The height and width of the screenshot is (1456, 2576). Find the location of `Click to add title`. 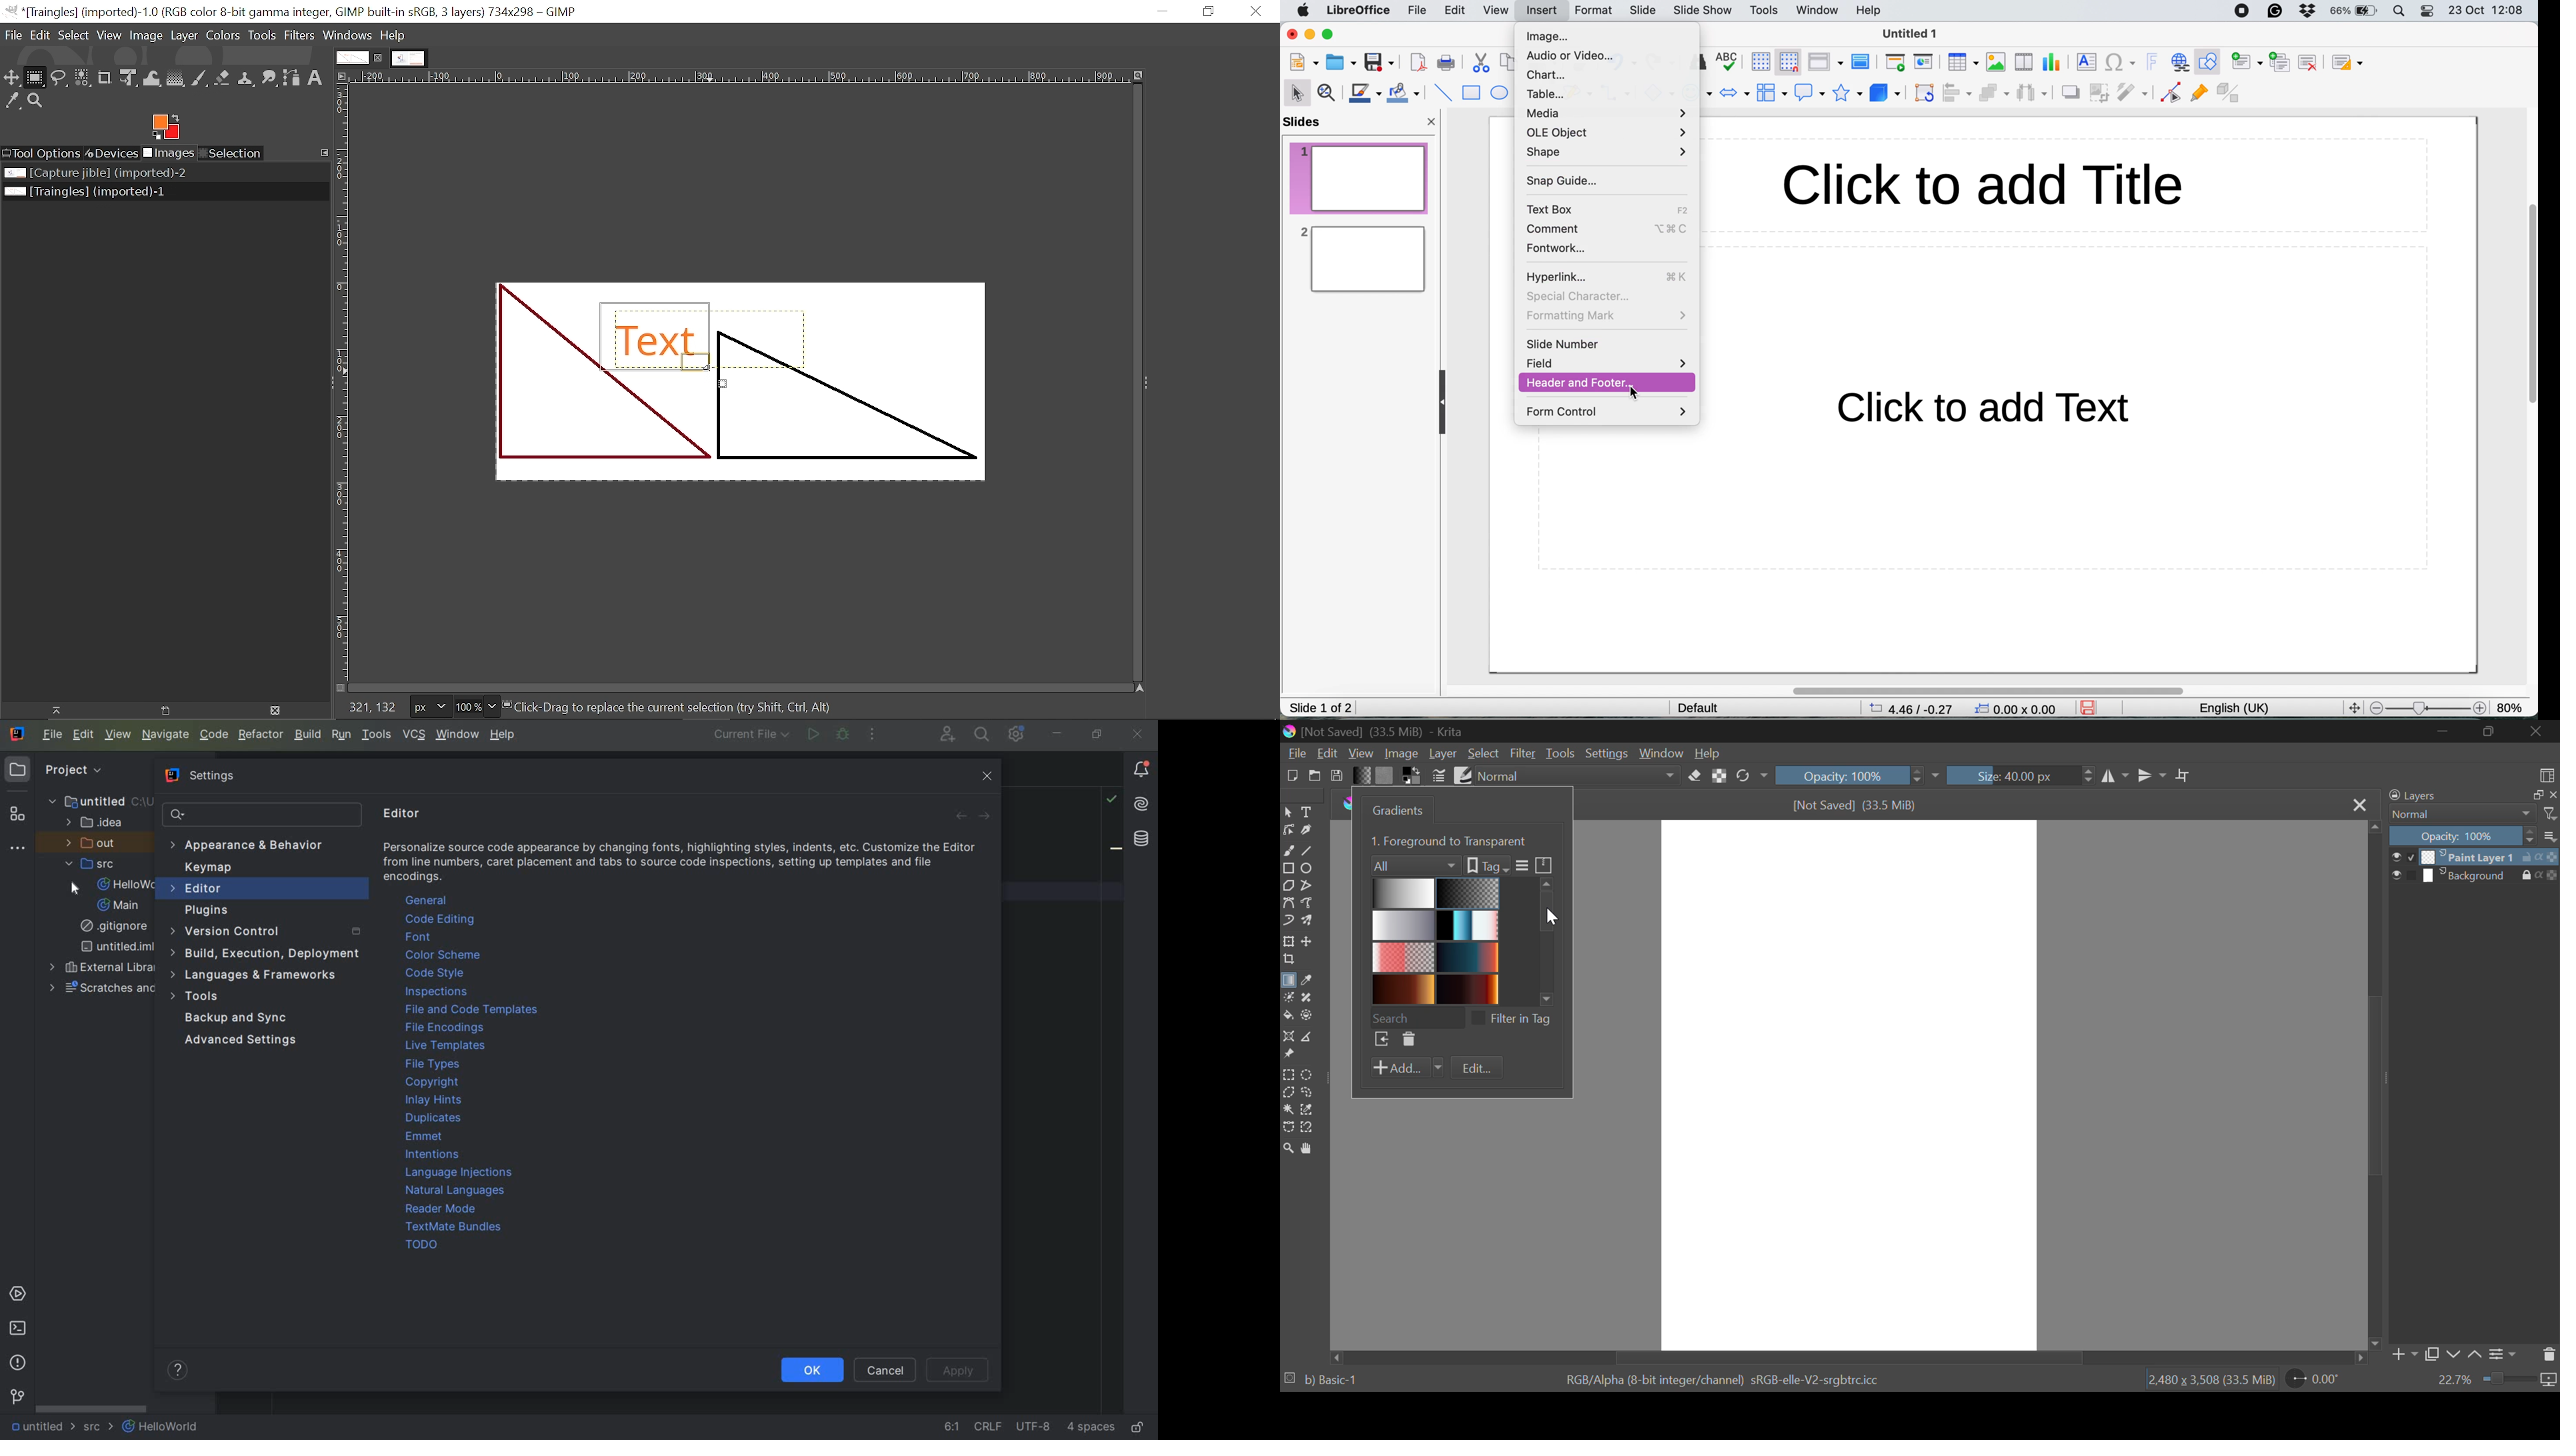

Click to add title is located at coordinates (2067, 184).